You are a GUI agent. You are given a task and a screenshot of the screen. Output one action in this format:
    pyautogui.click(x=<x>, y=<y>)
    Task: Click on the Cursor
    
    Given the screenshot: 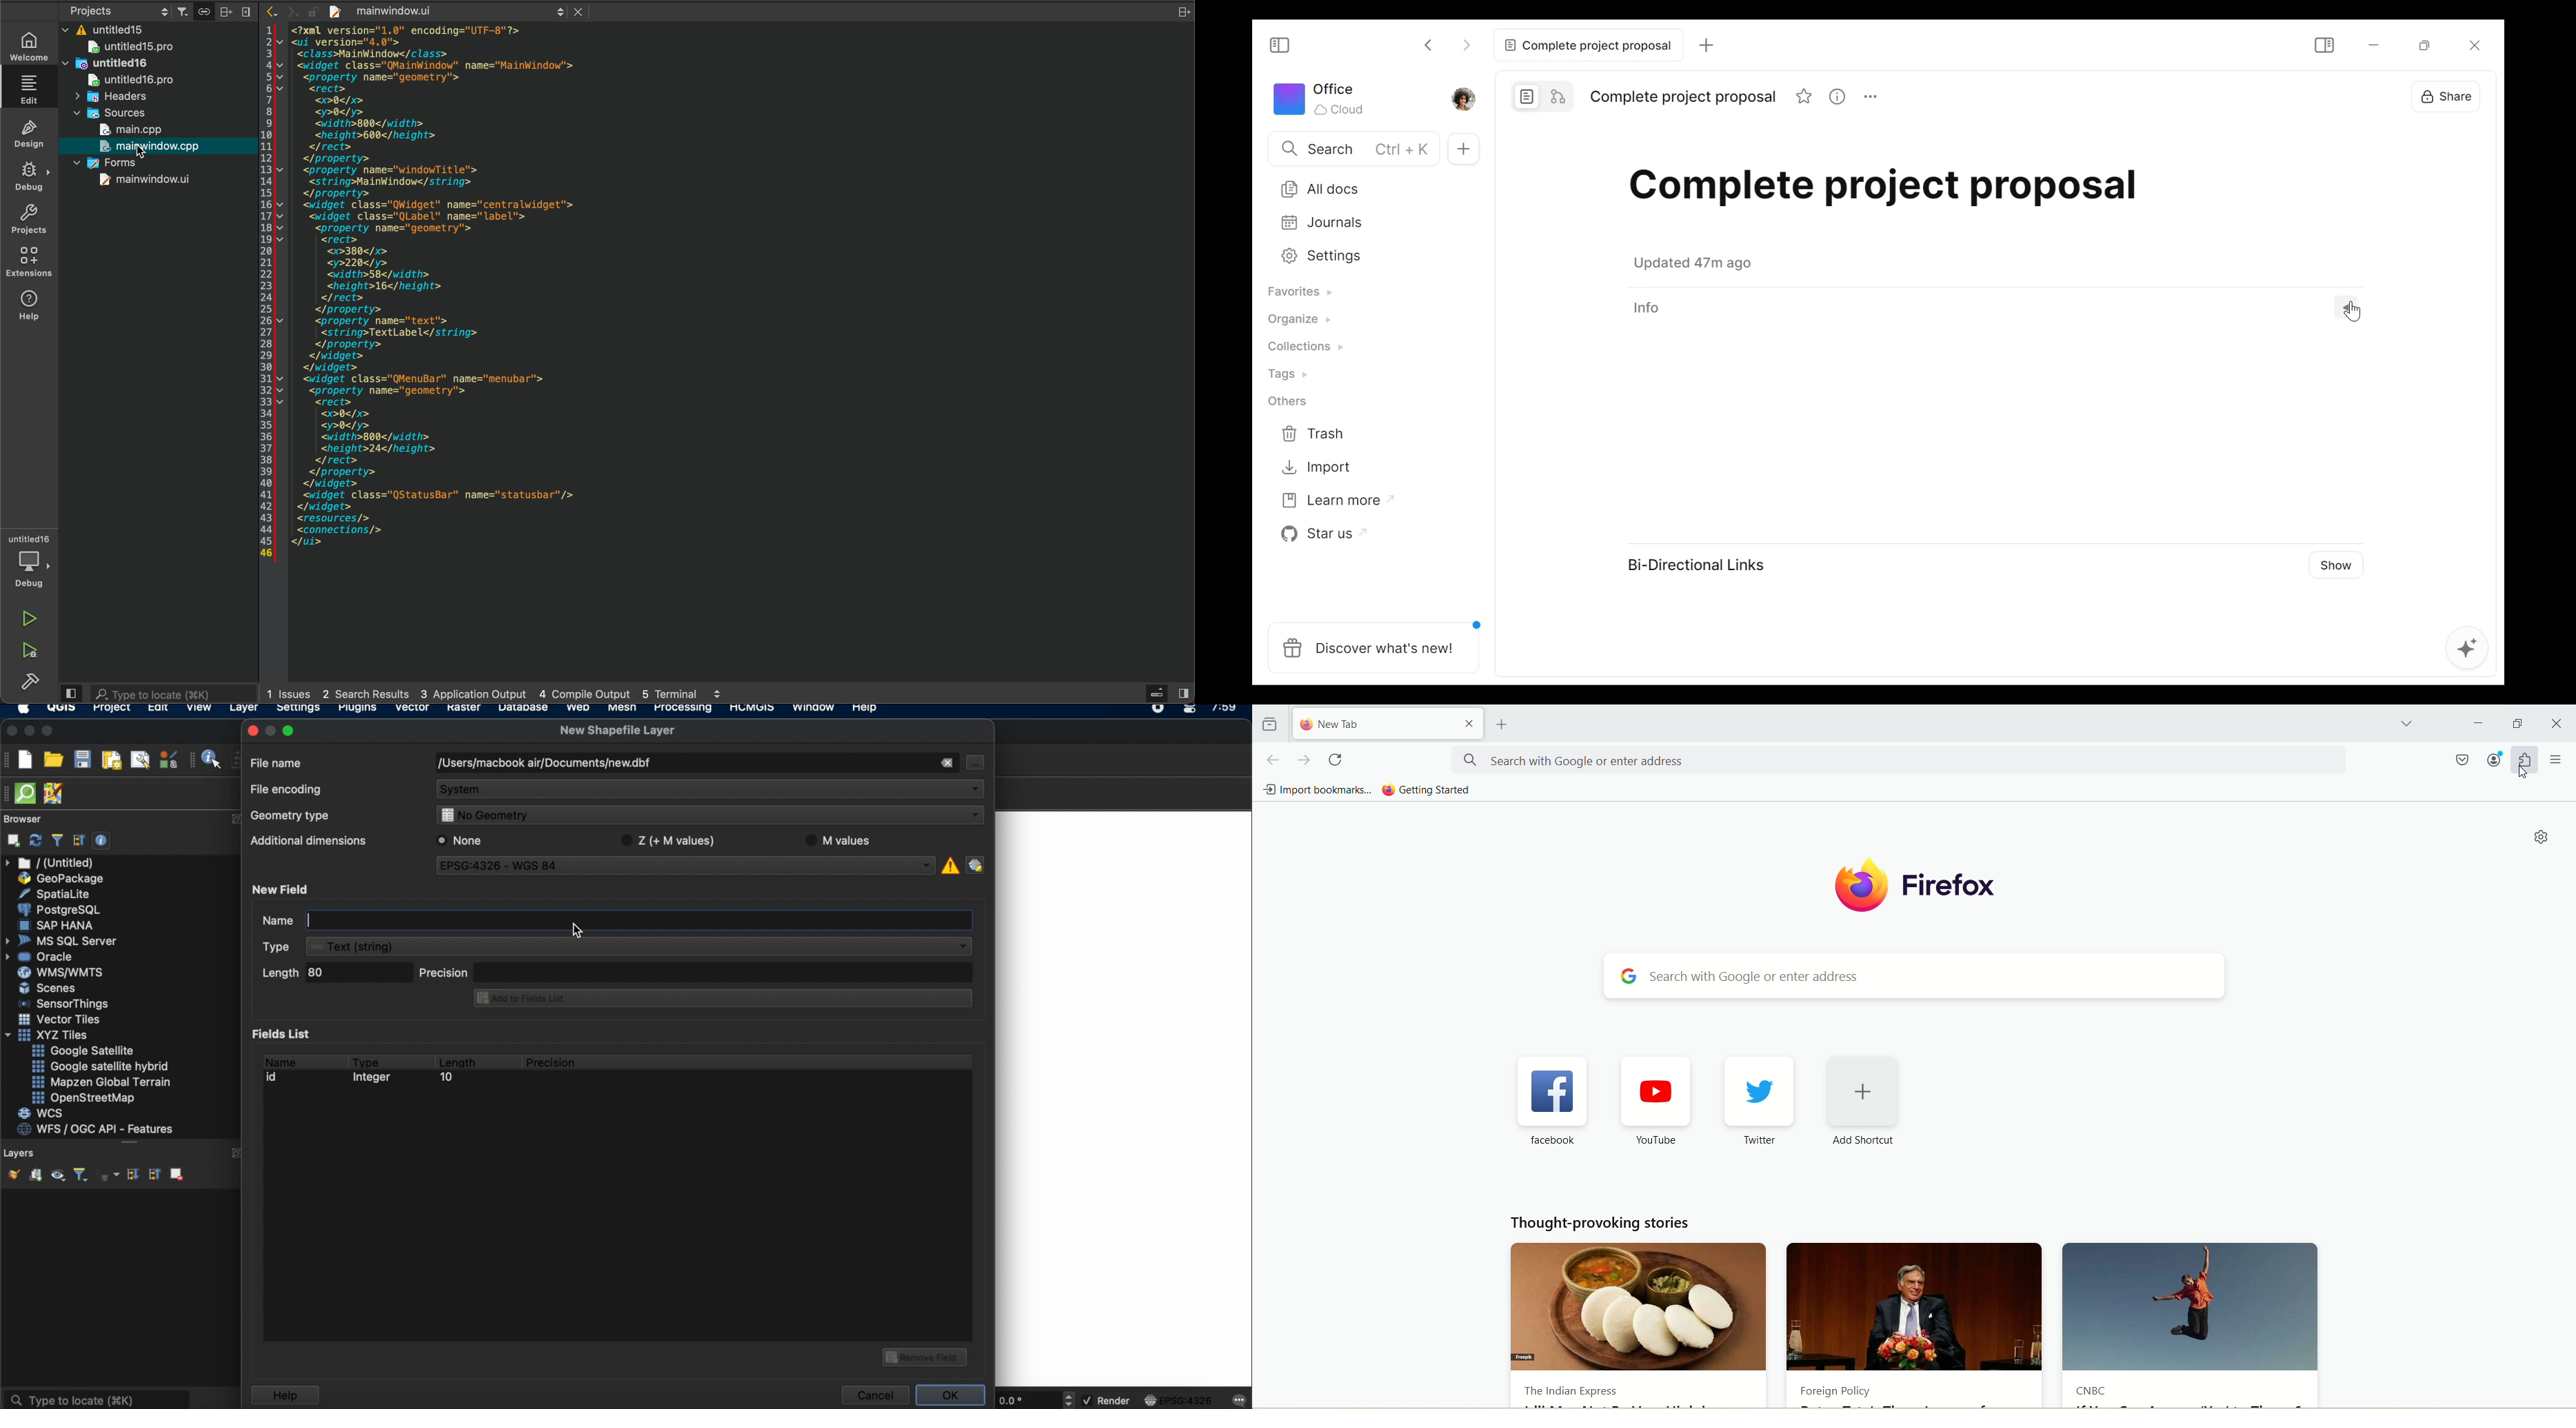 What is the action you would take?
    pyautogui.click(x=2523, y=772)
    